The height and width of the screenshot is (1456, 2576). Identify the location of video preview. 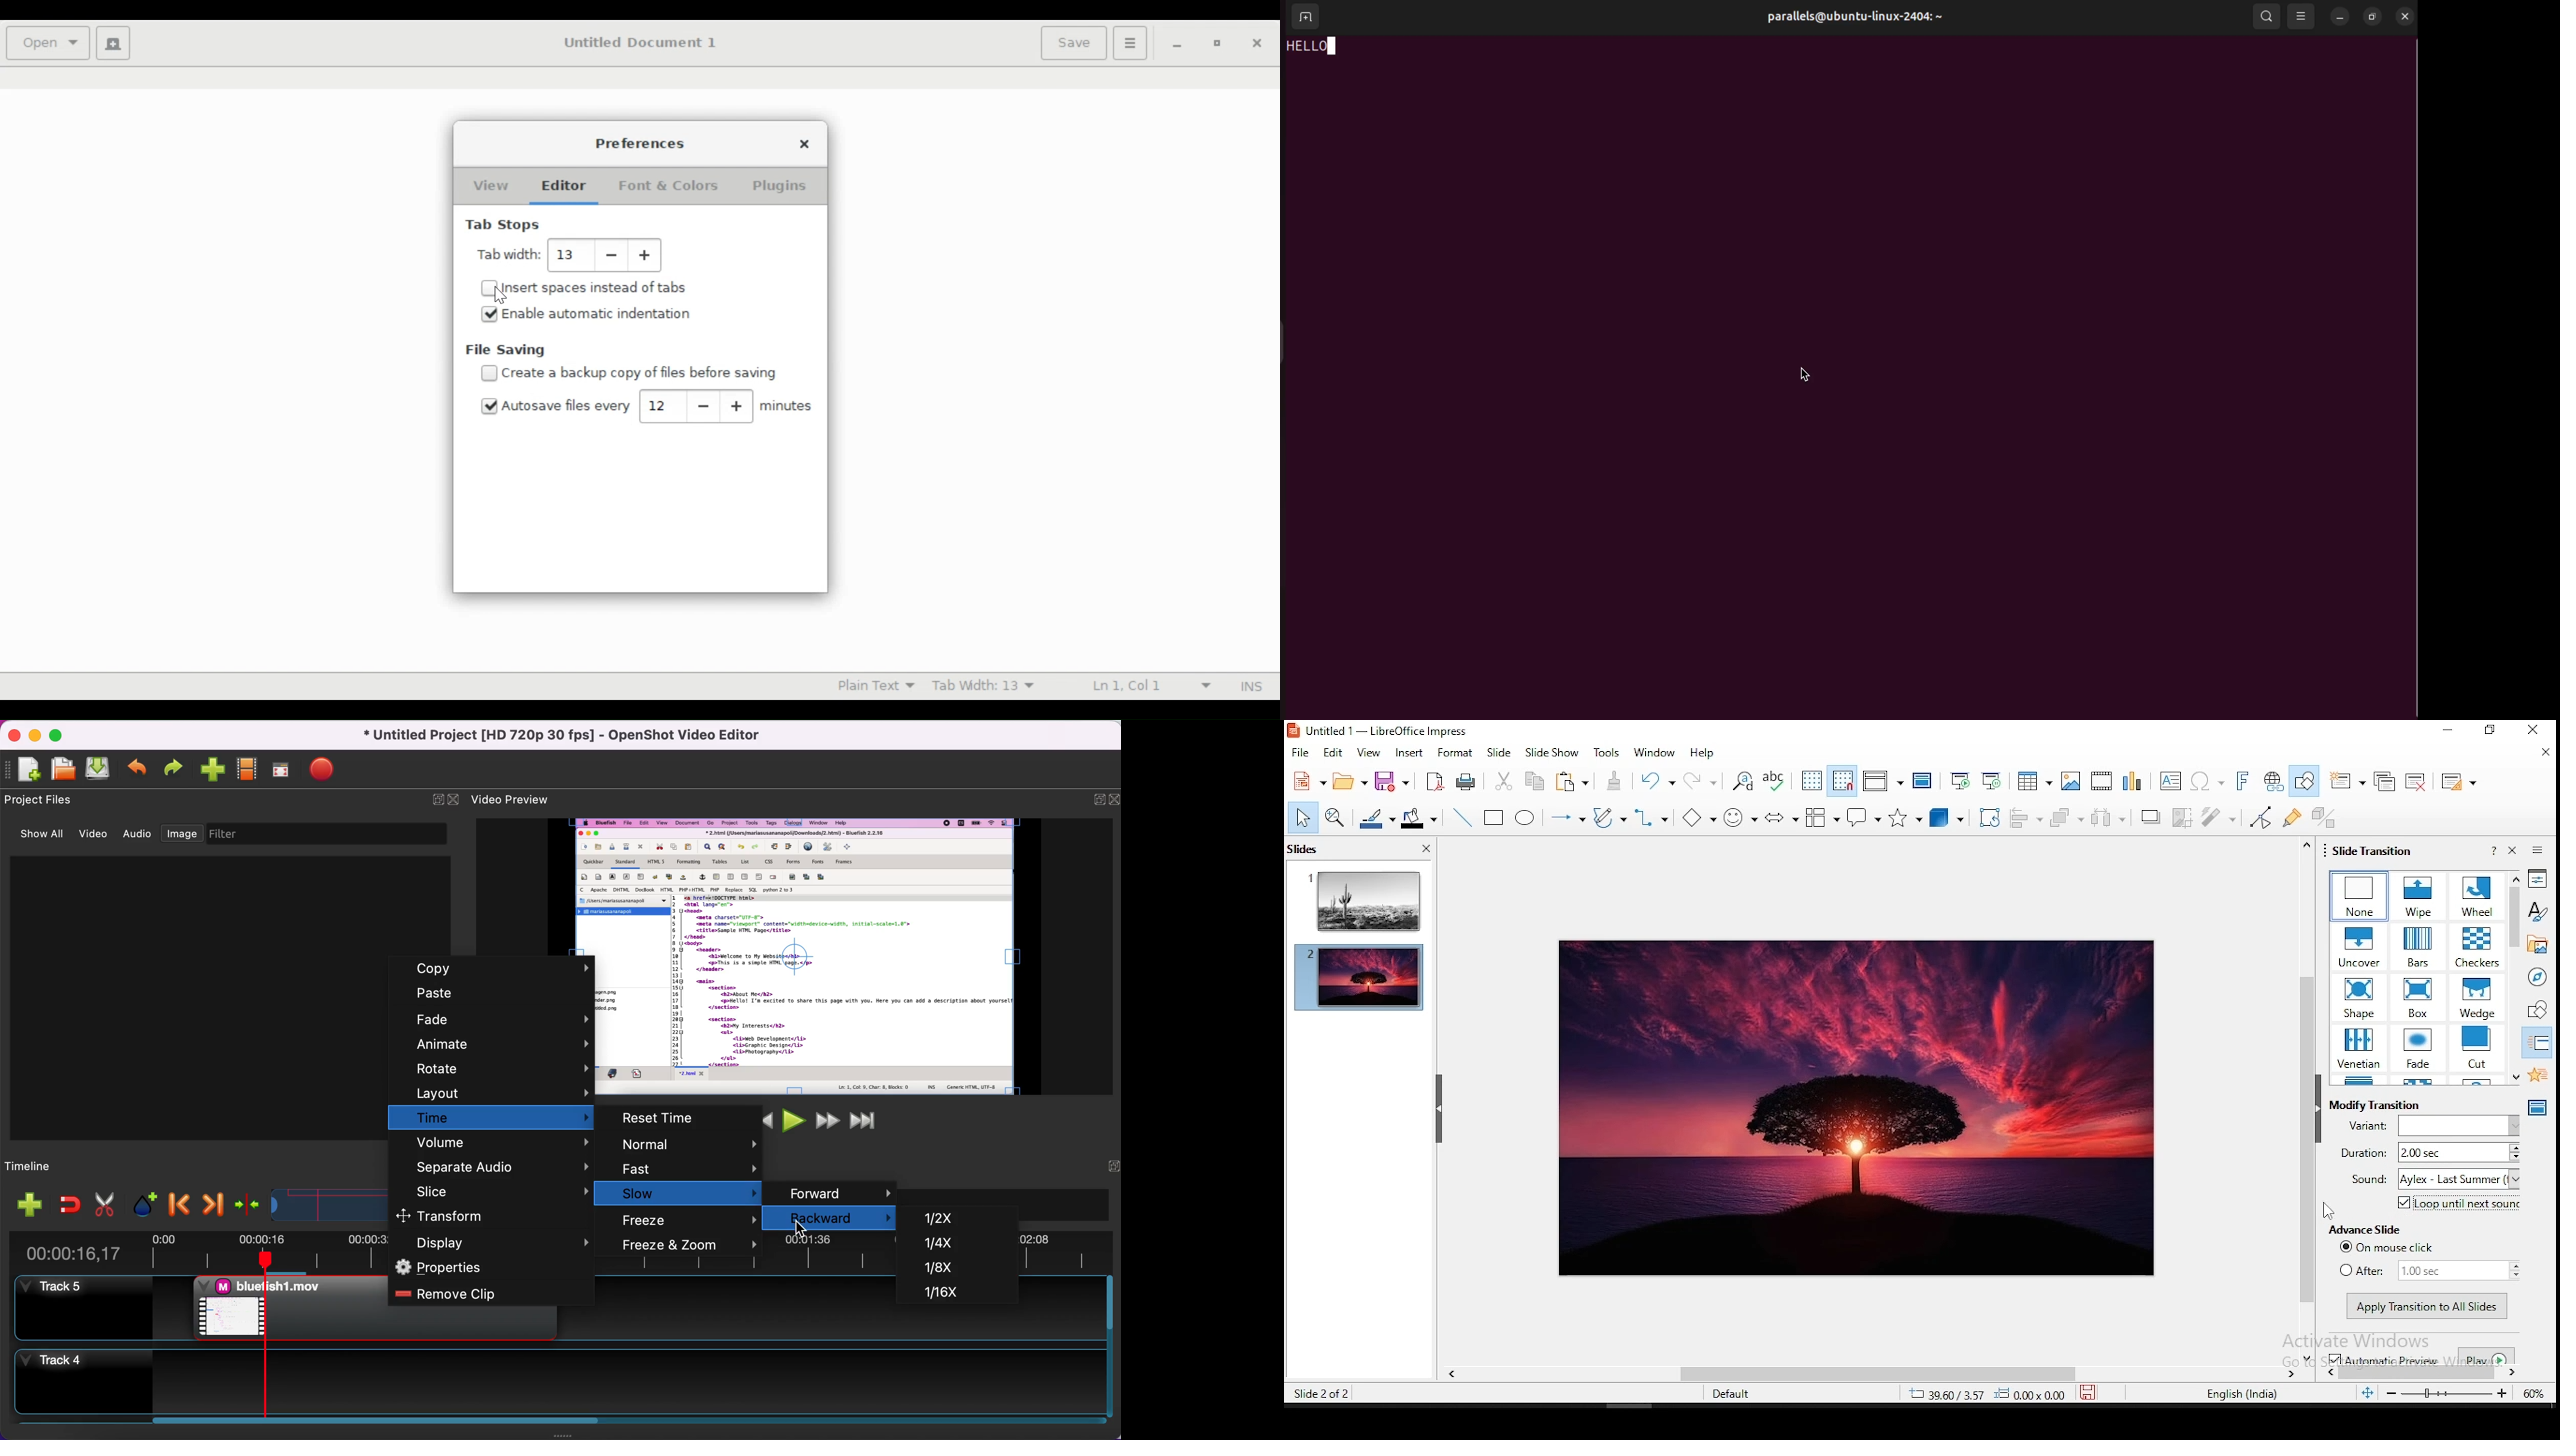
(852, 956).